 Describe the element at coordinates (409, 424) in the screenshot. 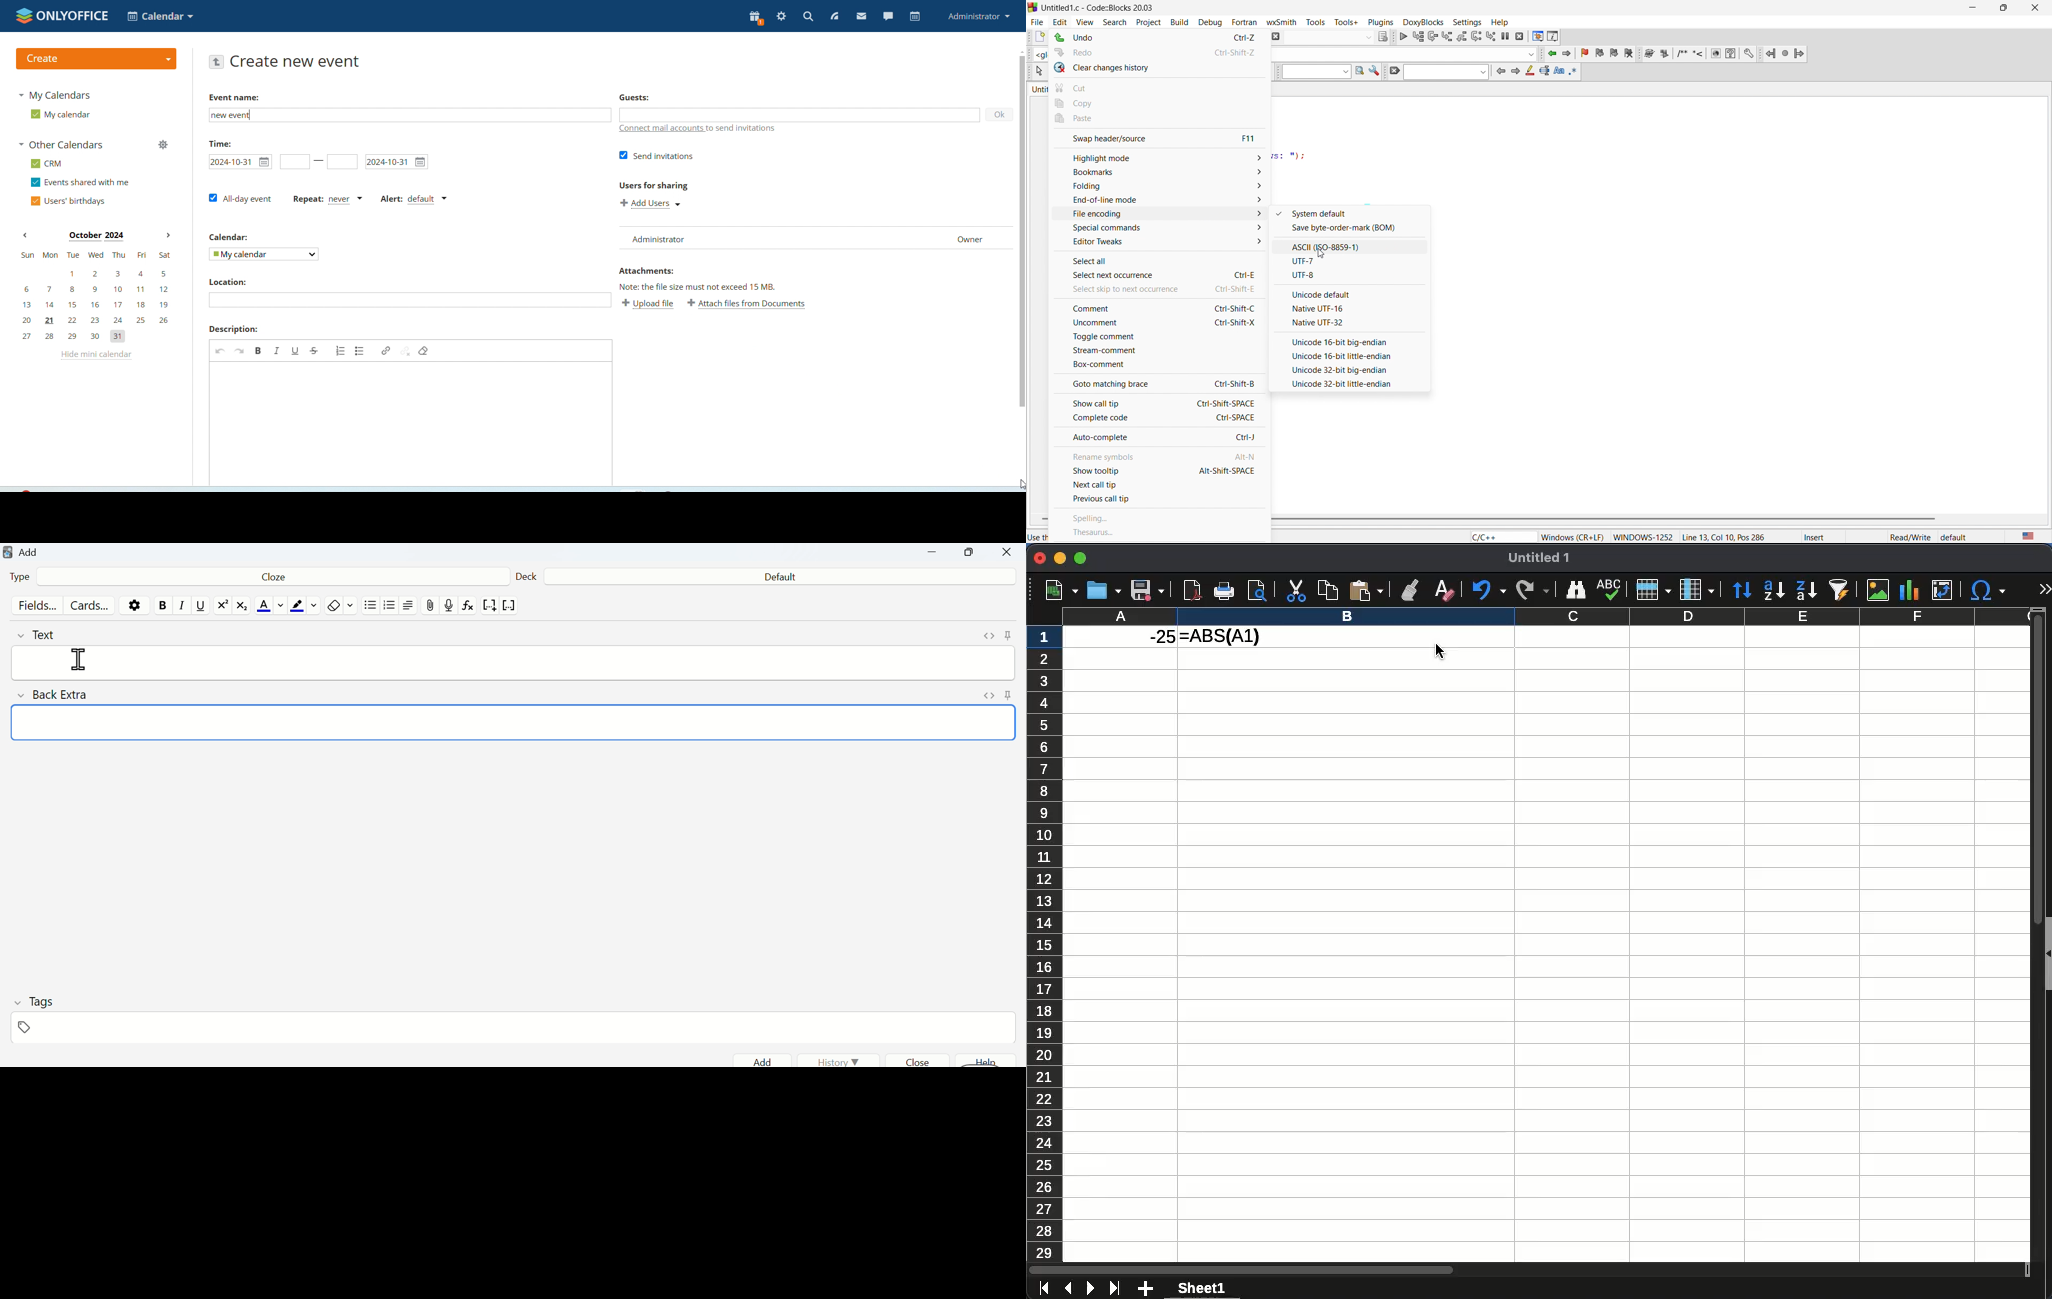

I see `edit description` at that location.